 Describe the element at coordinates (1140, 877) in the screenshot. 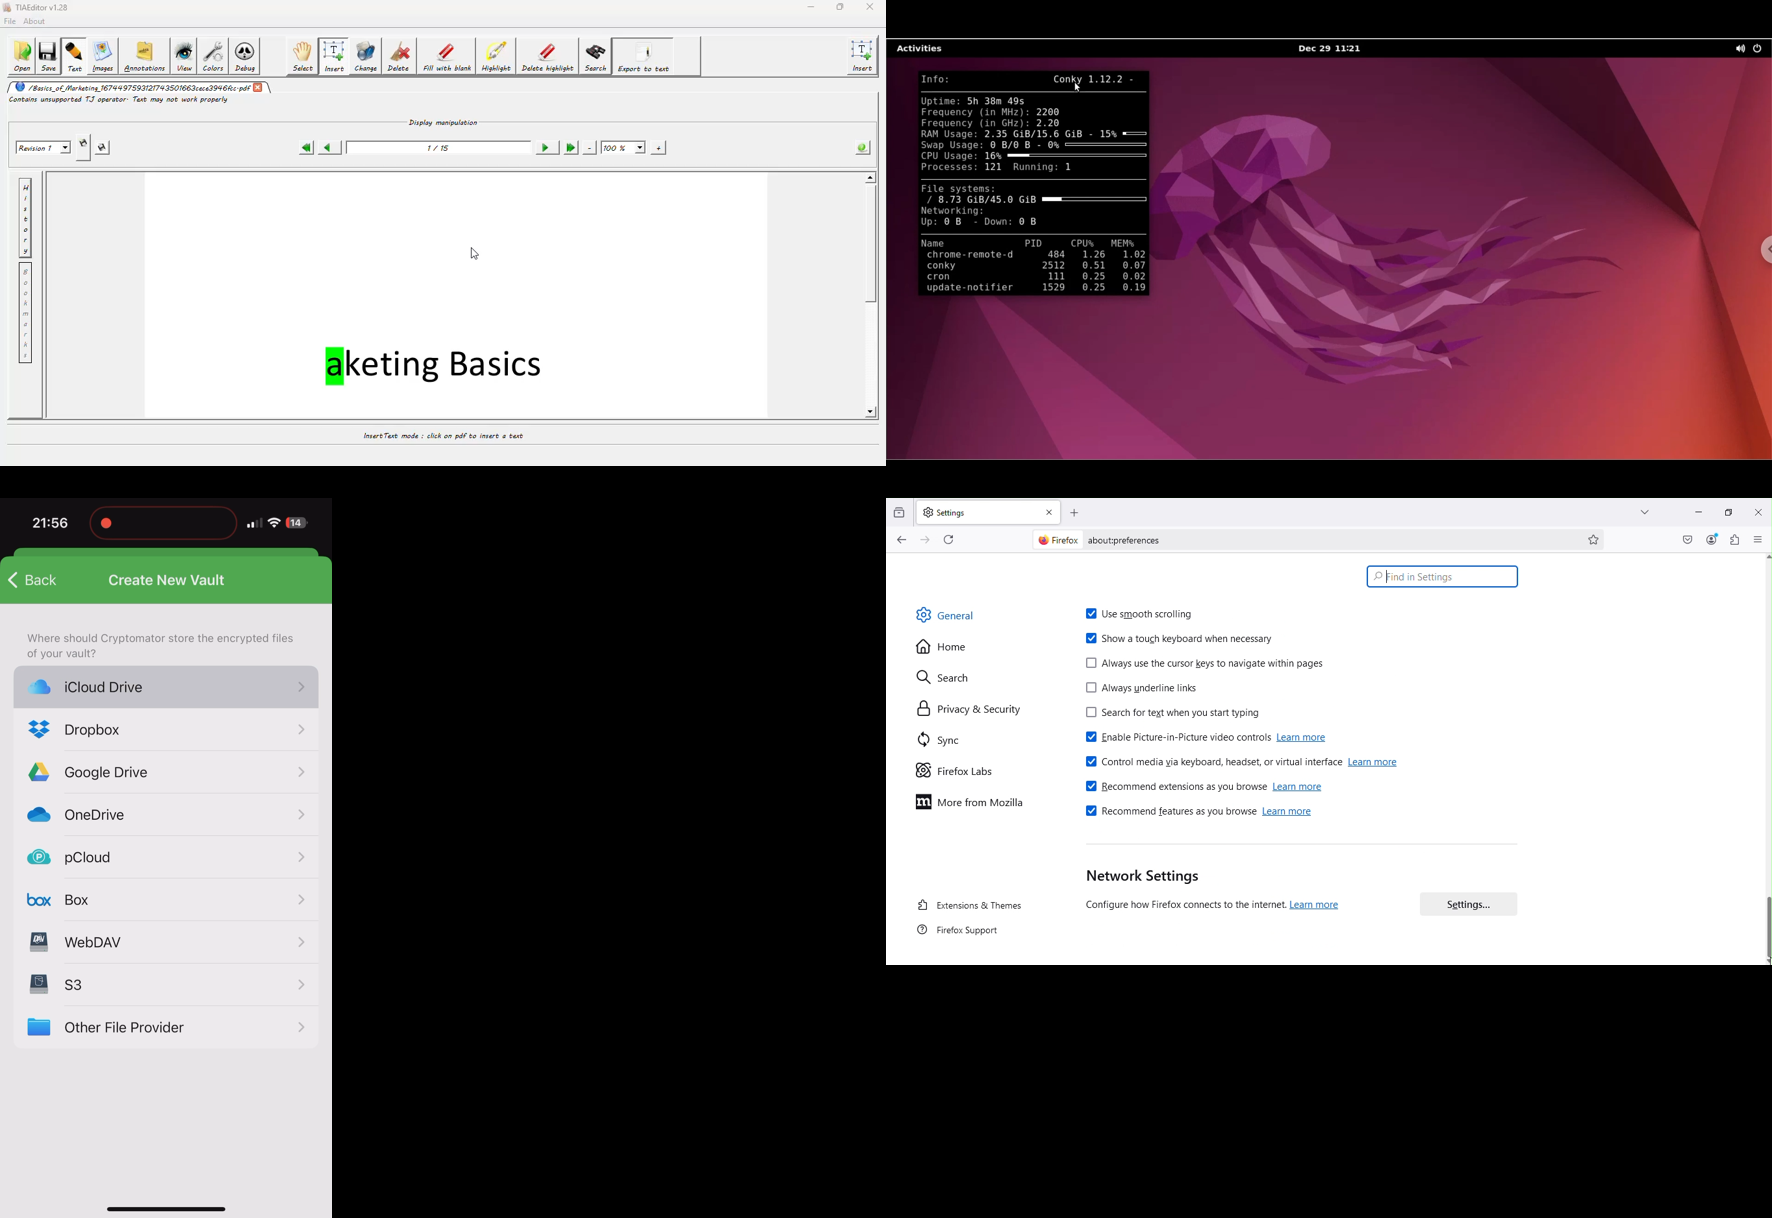

I see `Network settings` at that location.